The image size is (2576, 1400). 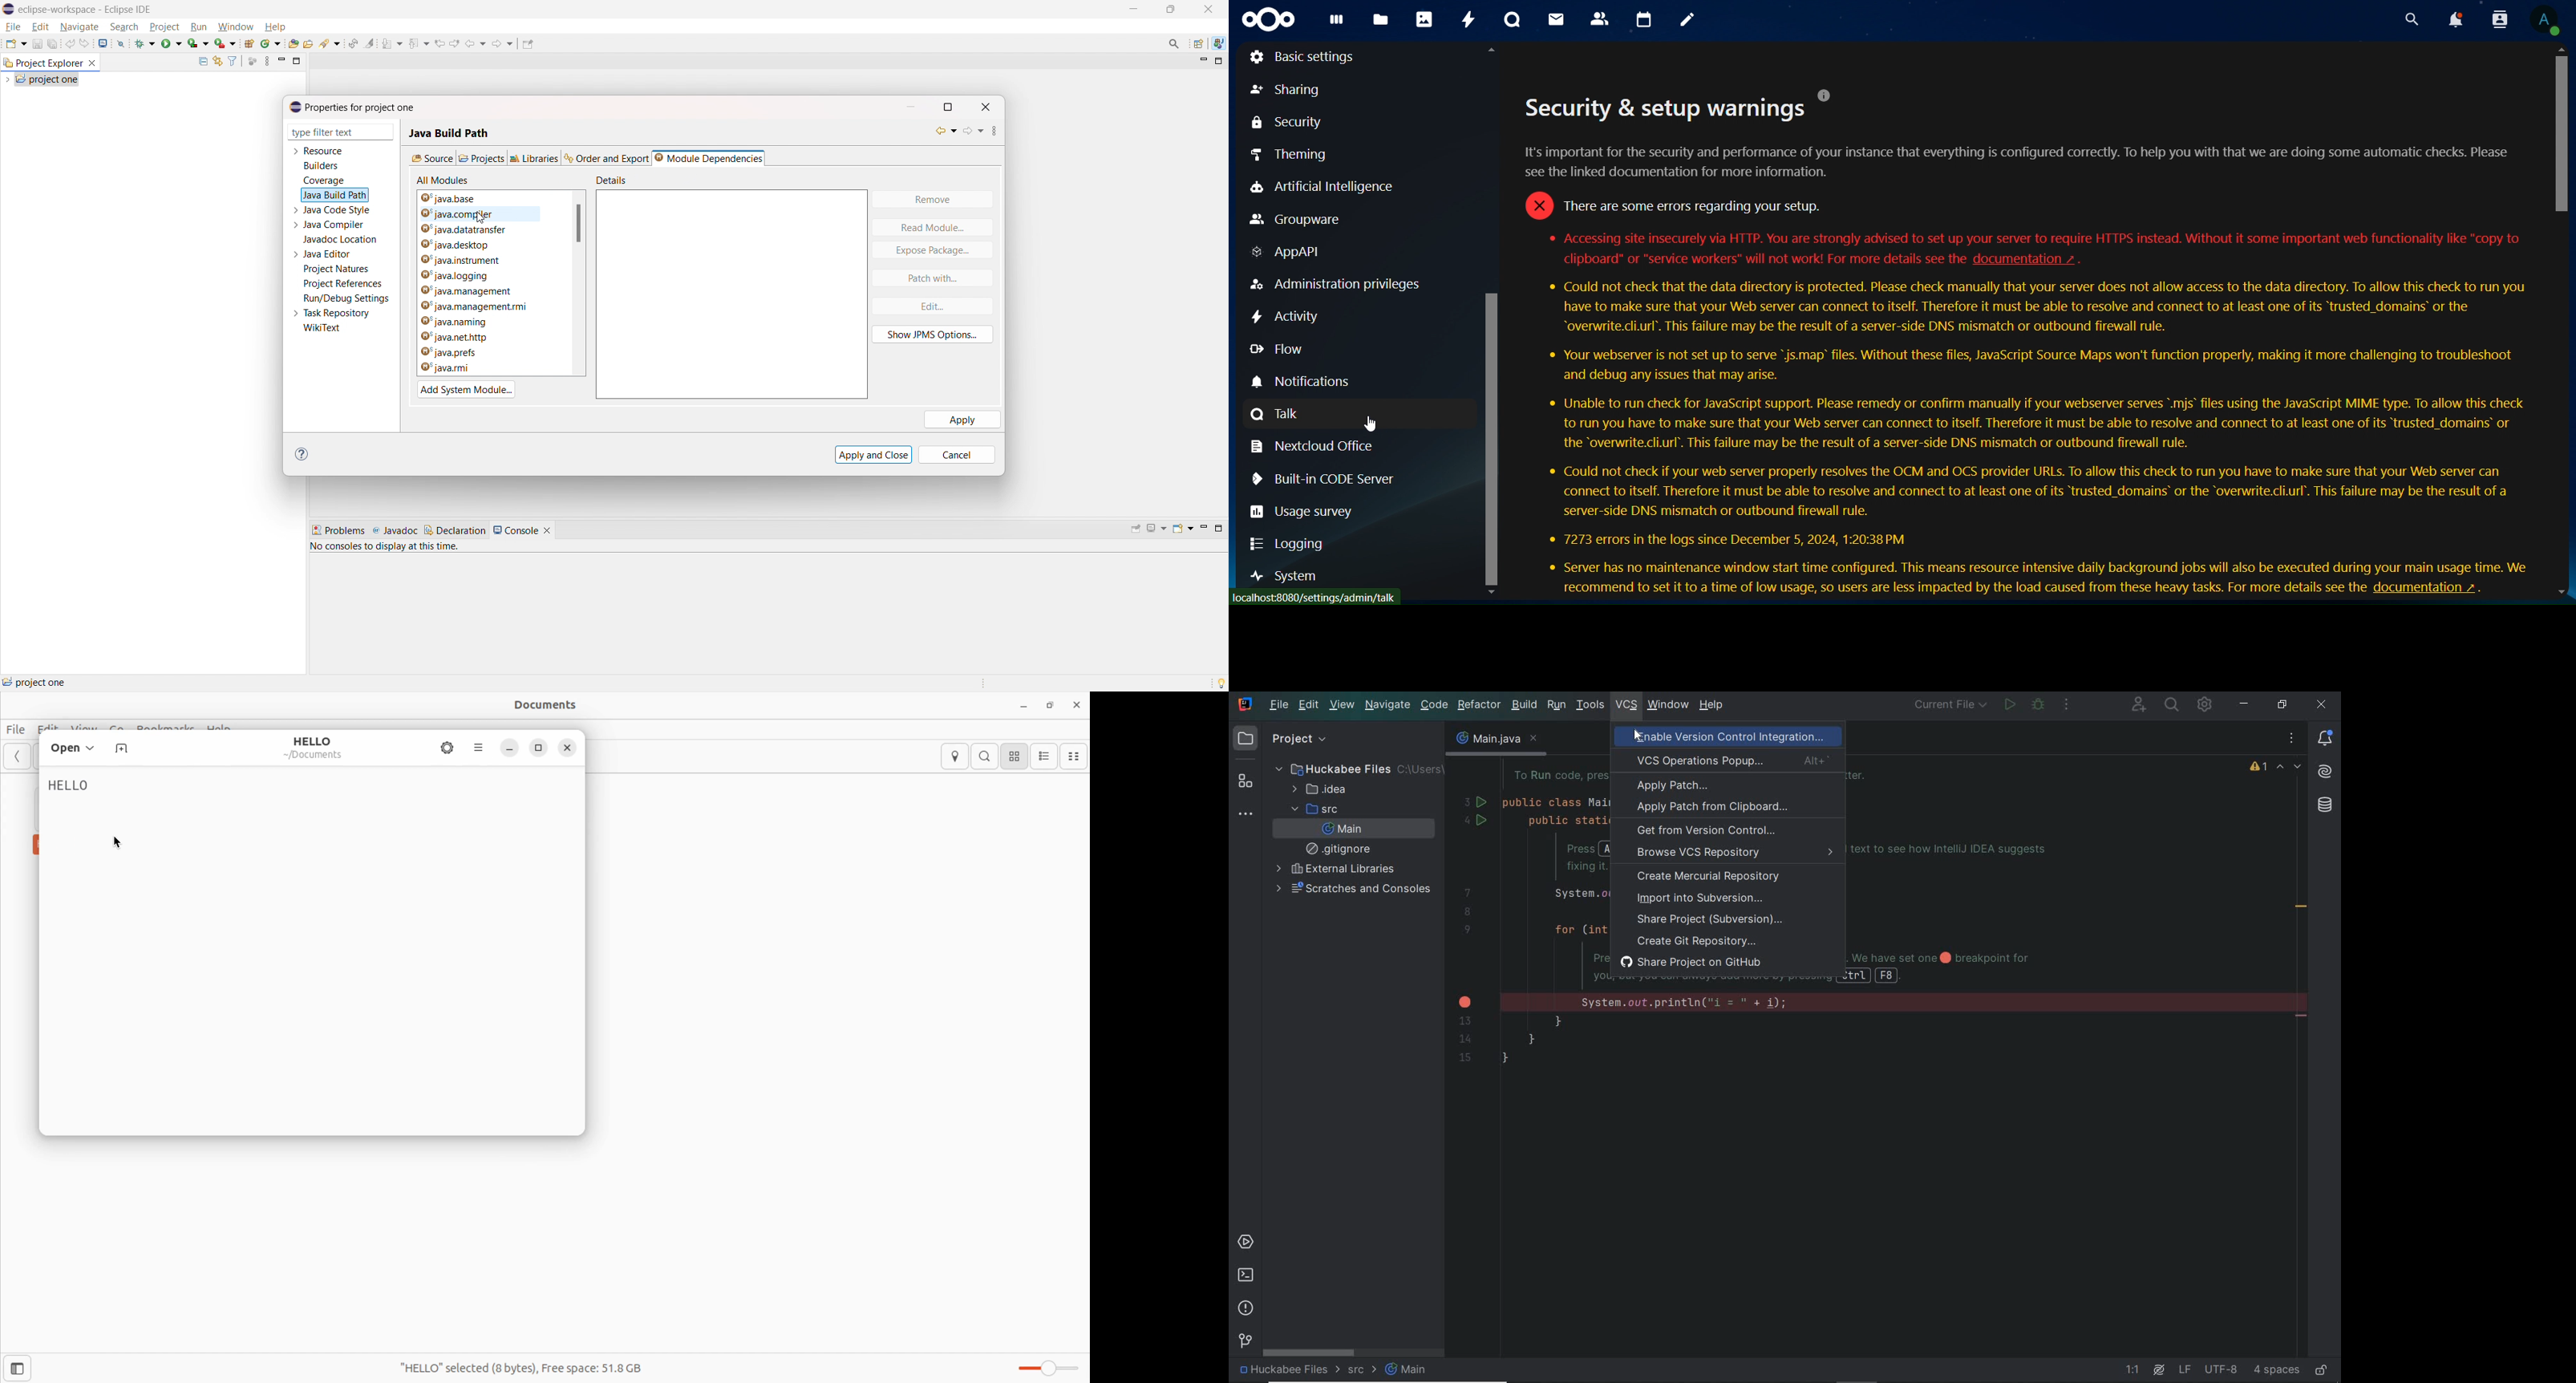 What do you see at coordinates (1247, 1241) in the screenshot?
I see `services` at bounding box center [1247, 1241].